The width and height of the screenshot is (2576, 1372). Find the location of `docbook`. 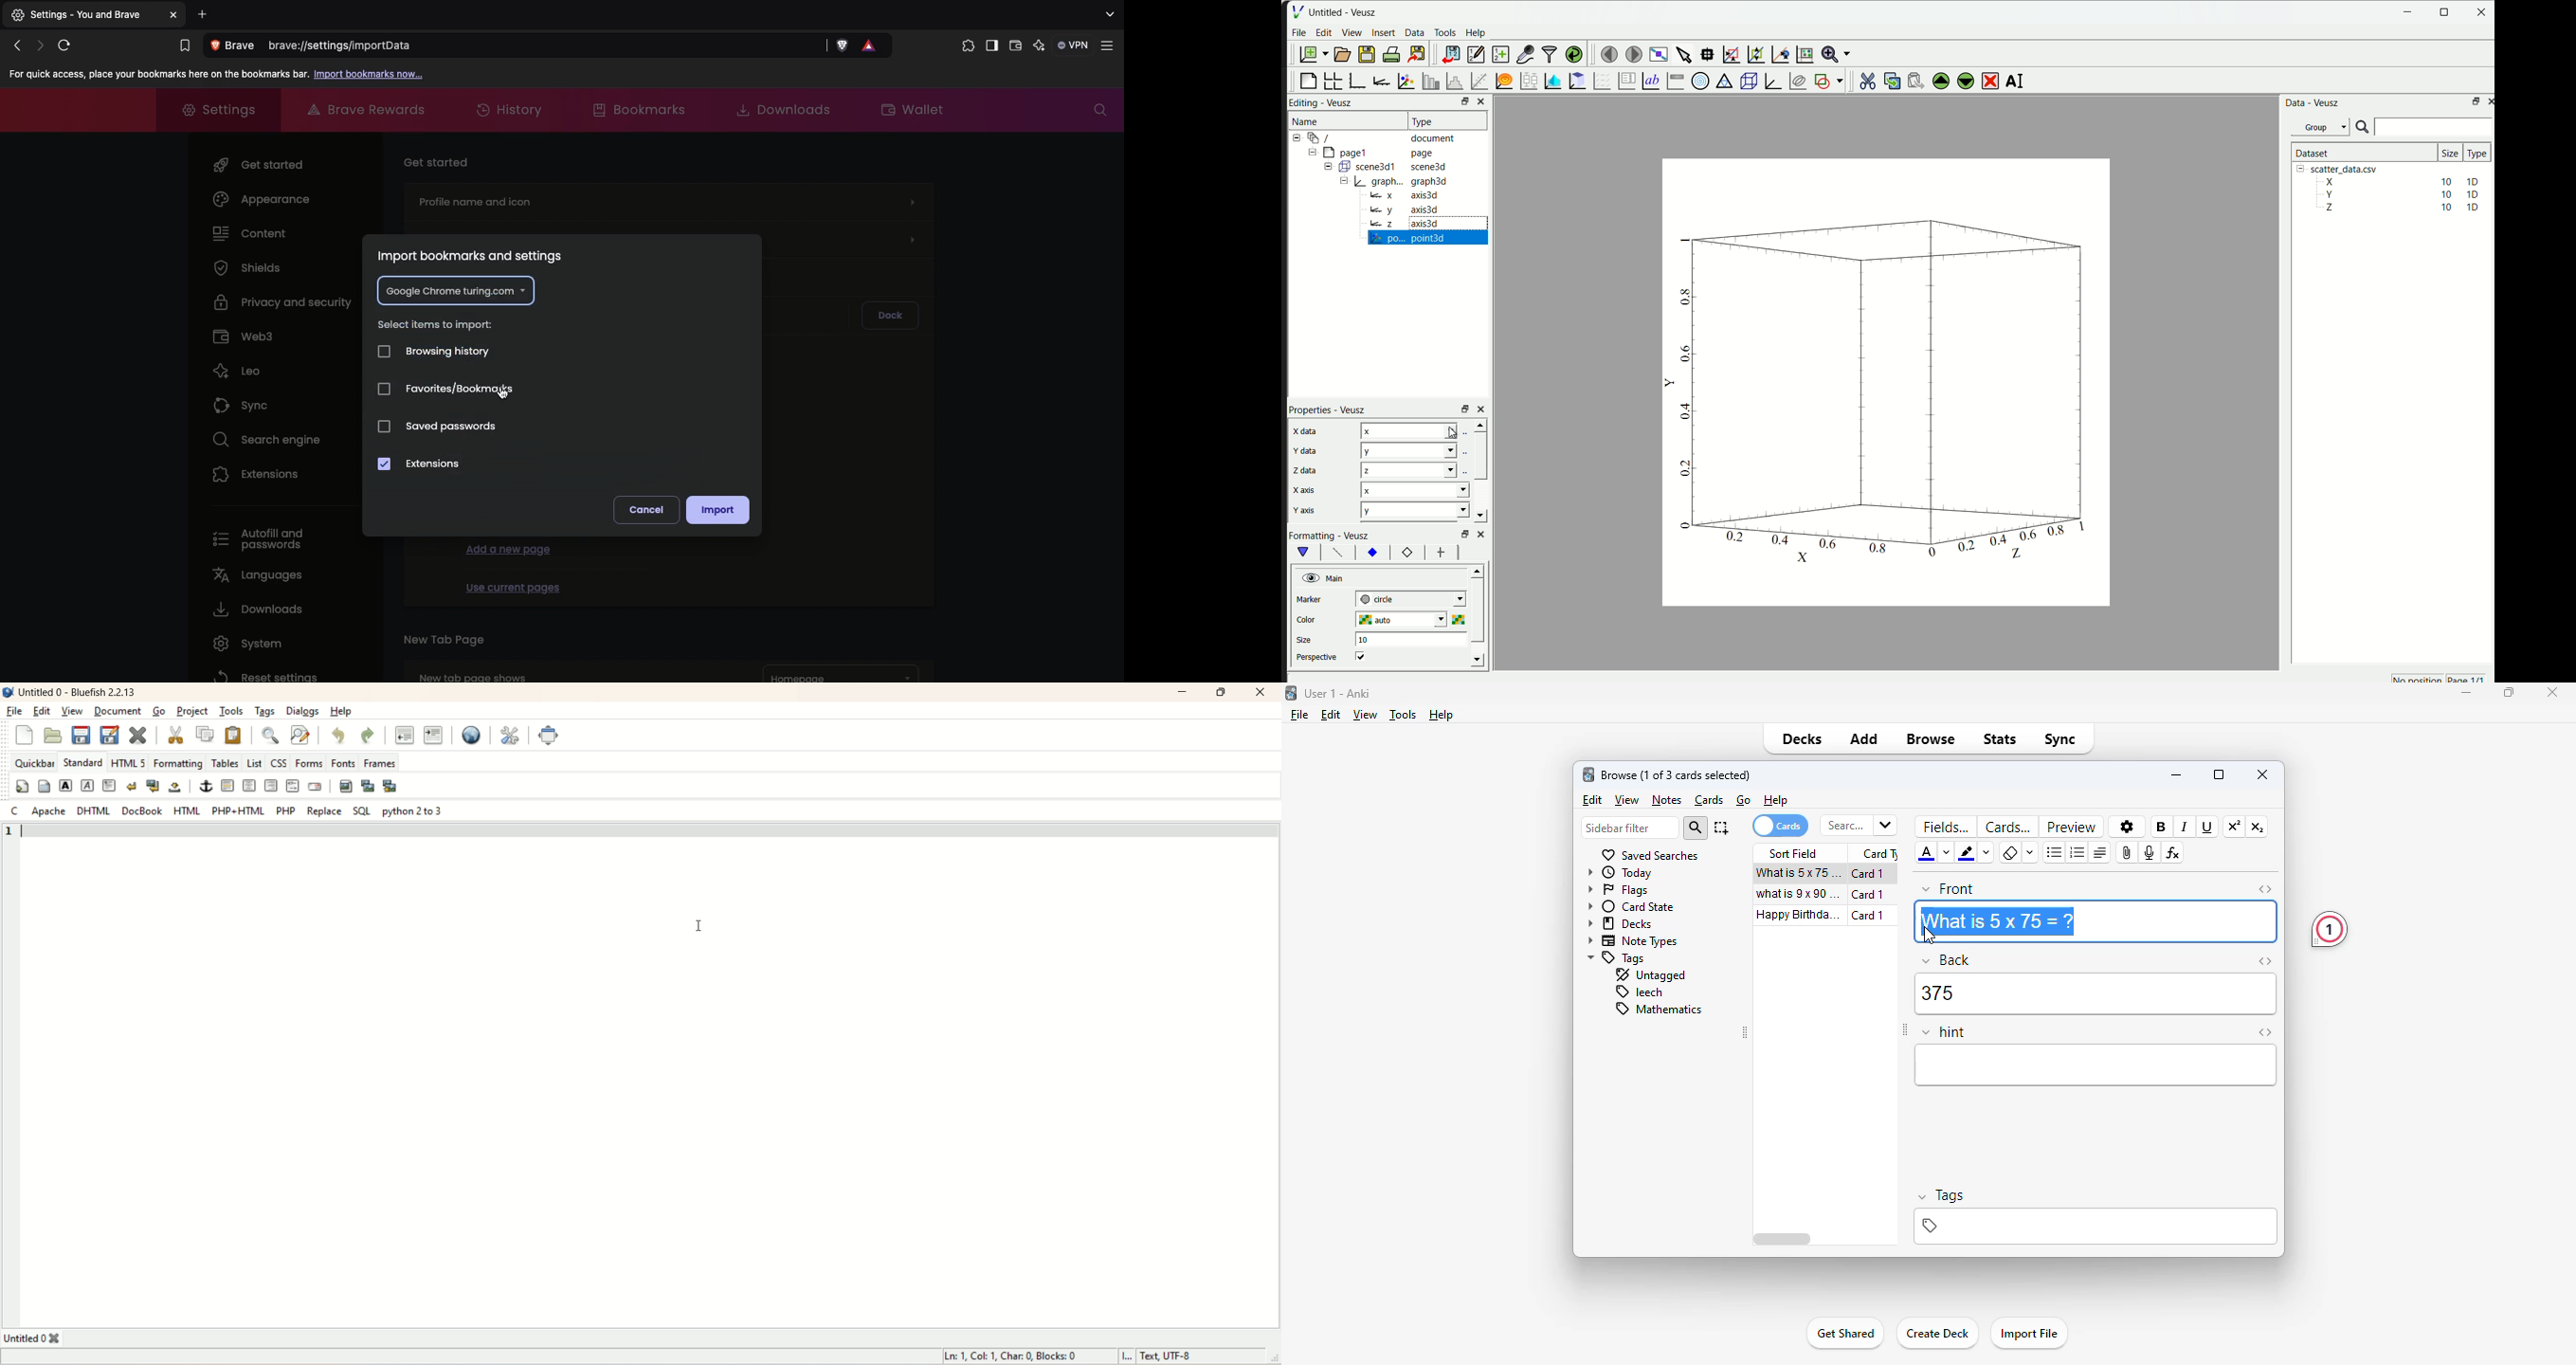

docbook is located at coordinates (144, 811).